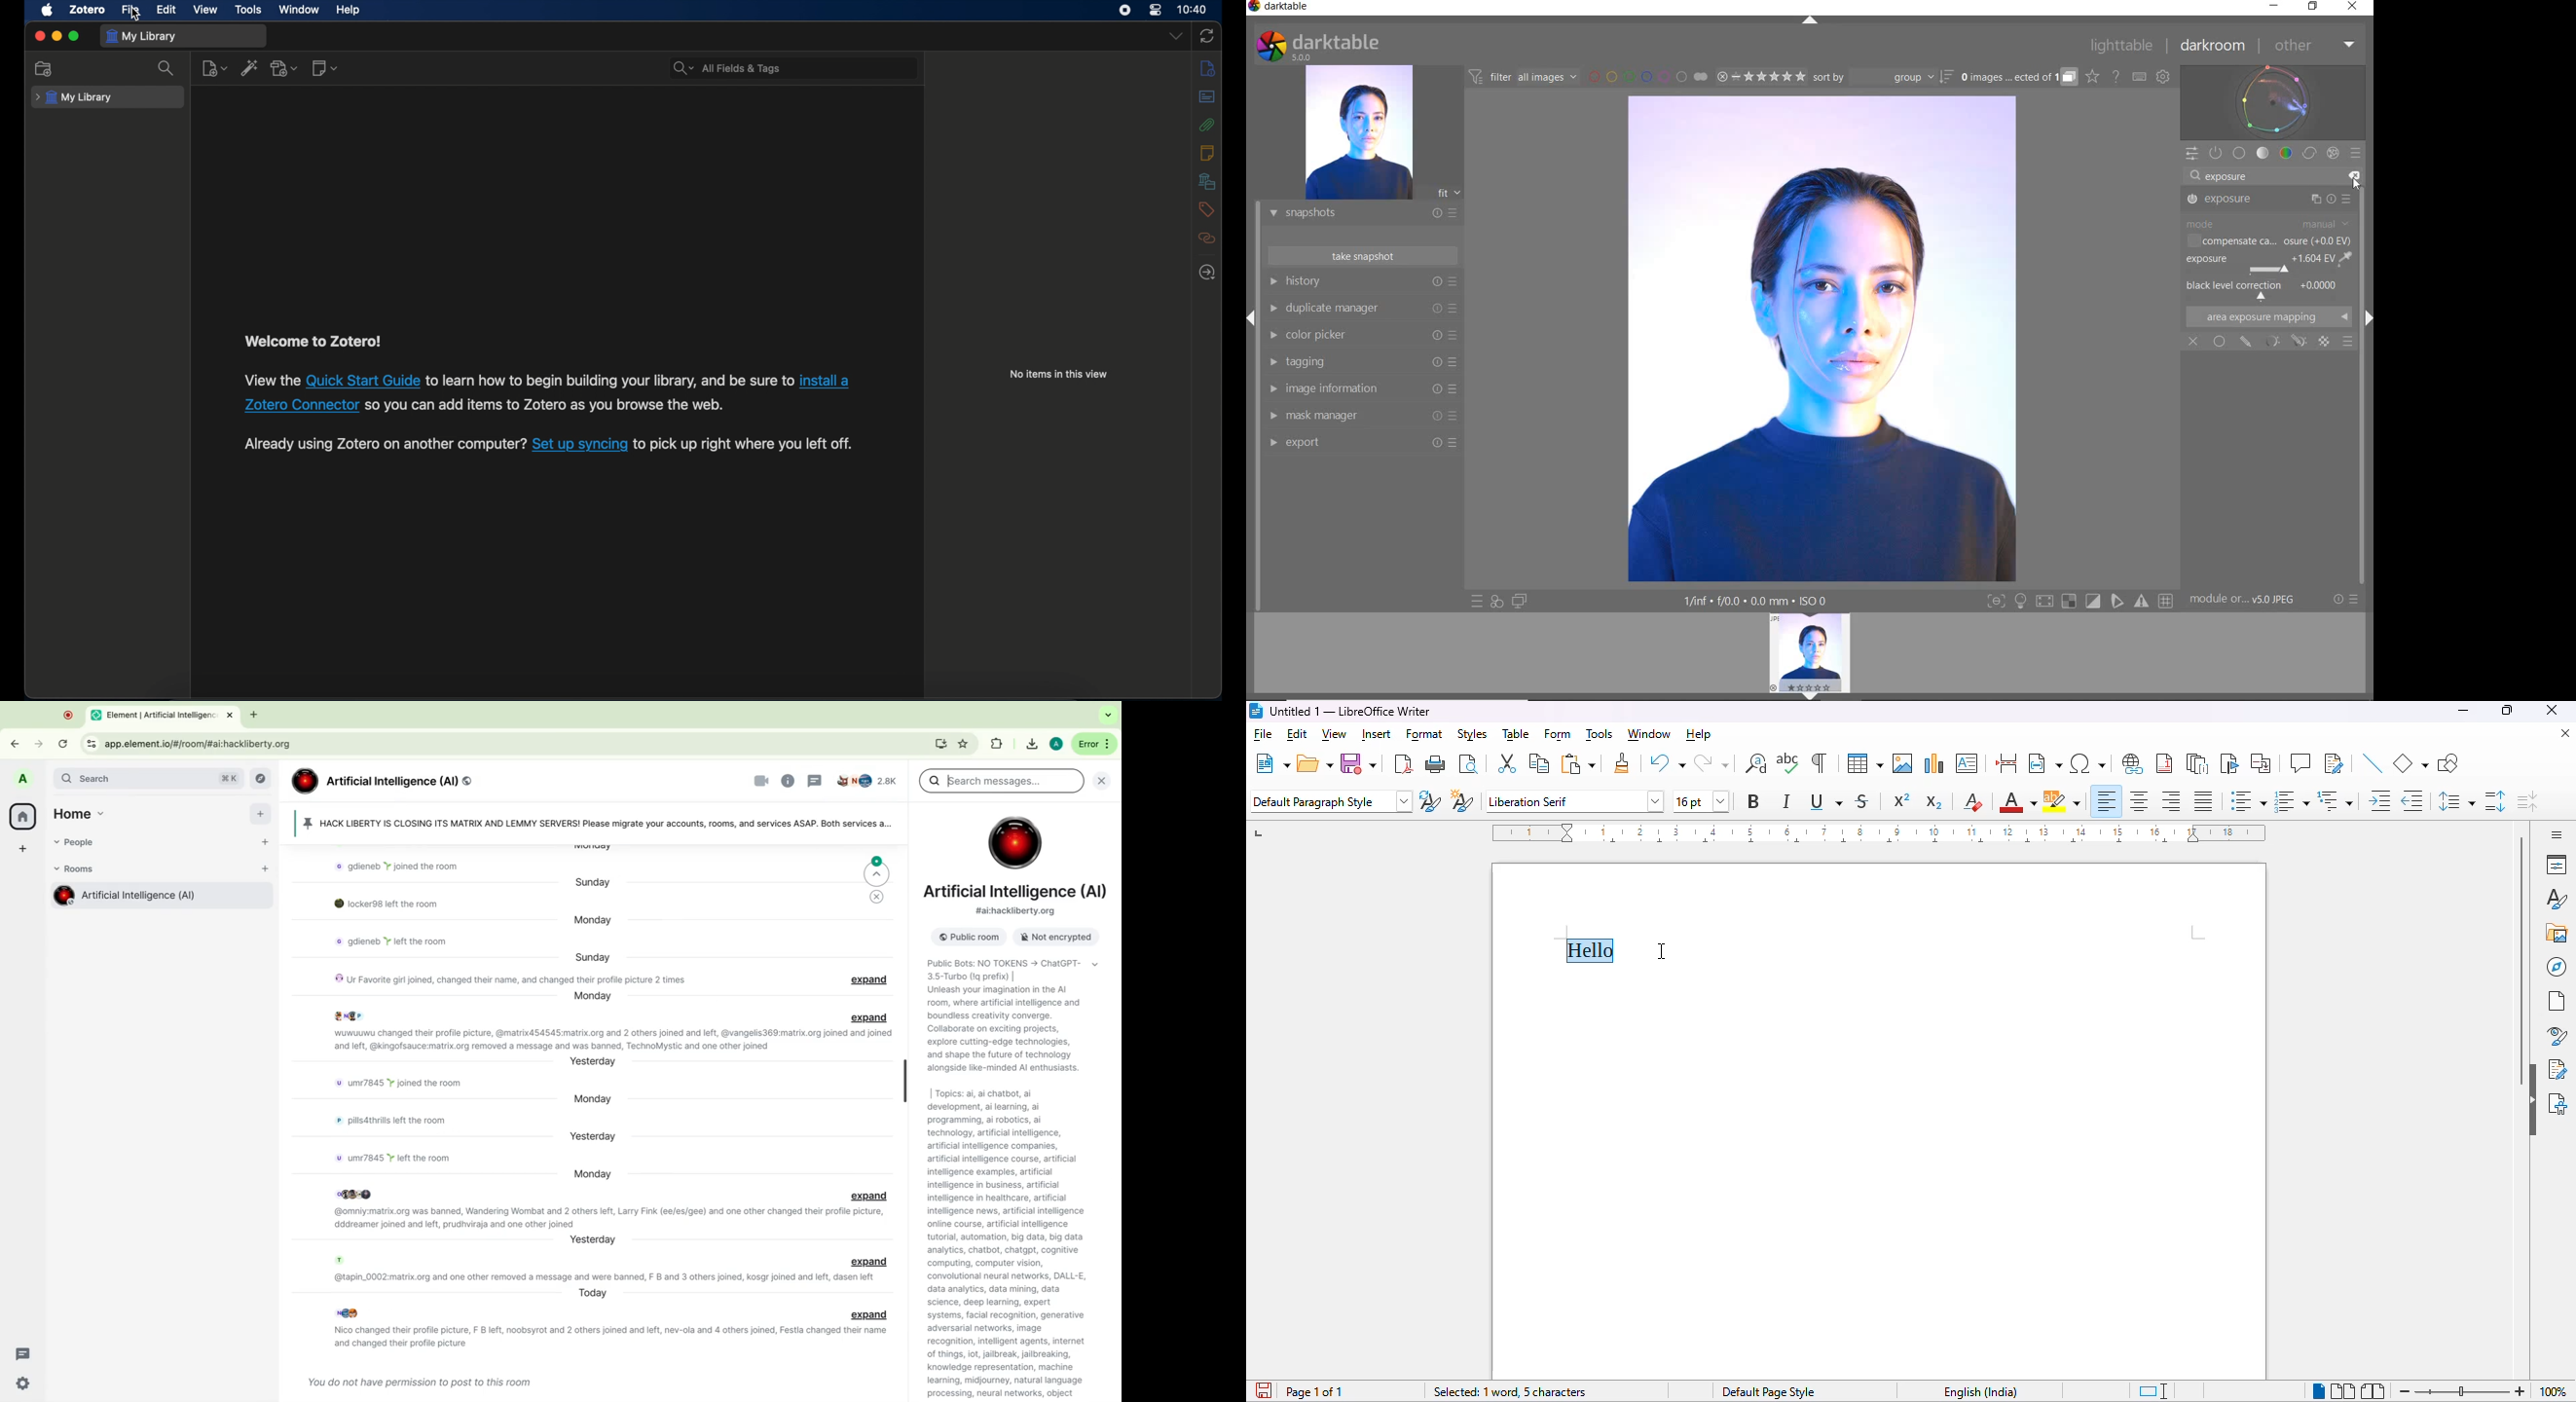 This screenshot has width=2576, height=1428. I want to click on SYSTEM LOGO, so click(1317, 46).